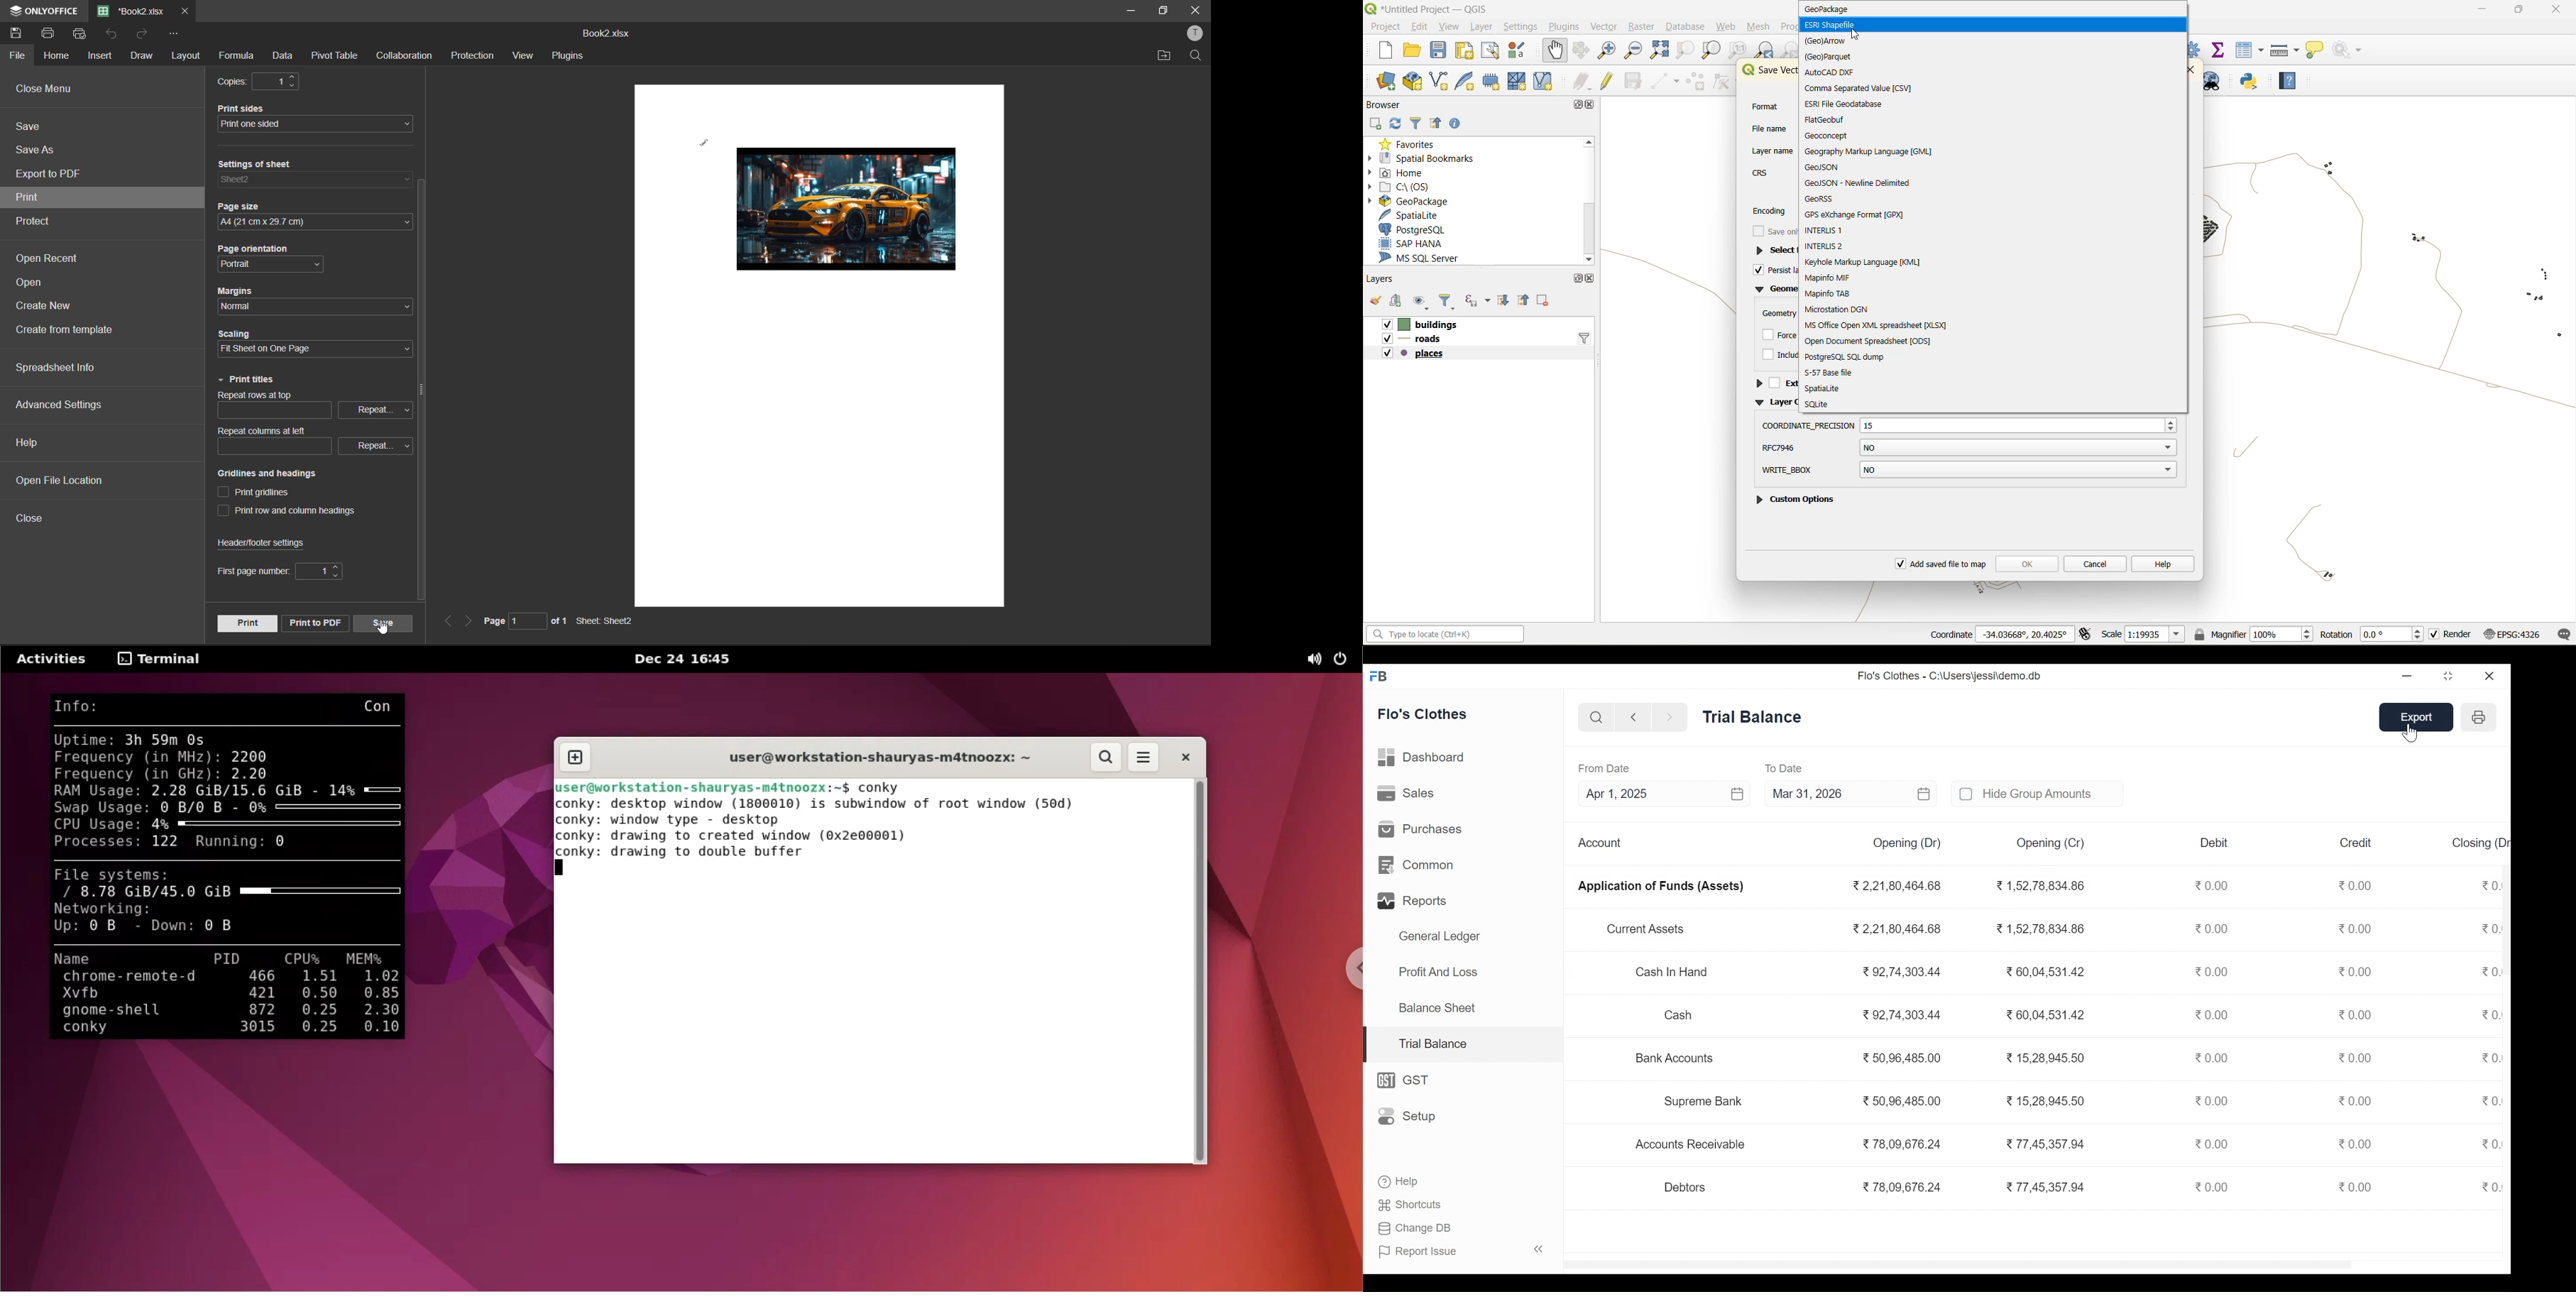  Describe the element at coordinates (249, 572) in the screenshot. I see `first page number` at that location.